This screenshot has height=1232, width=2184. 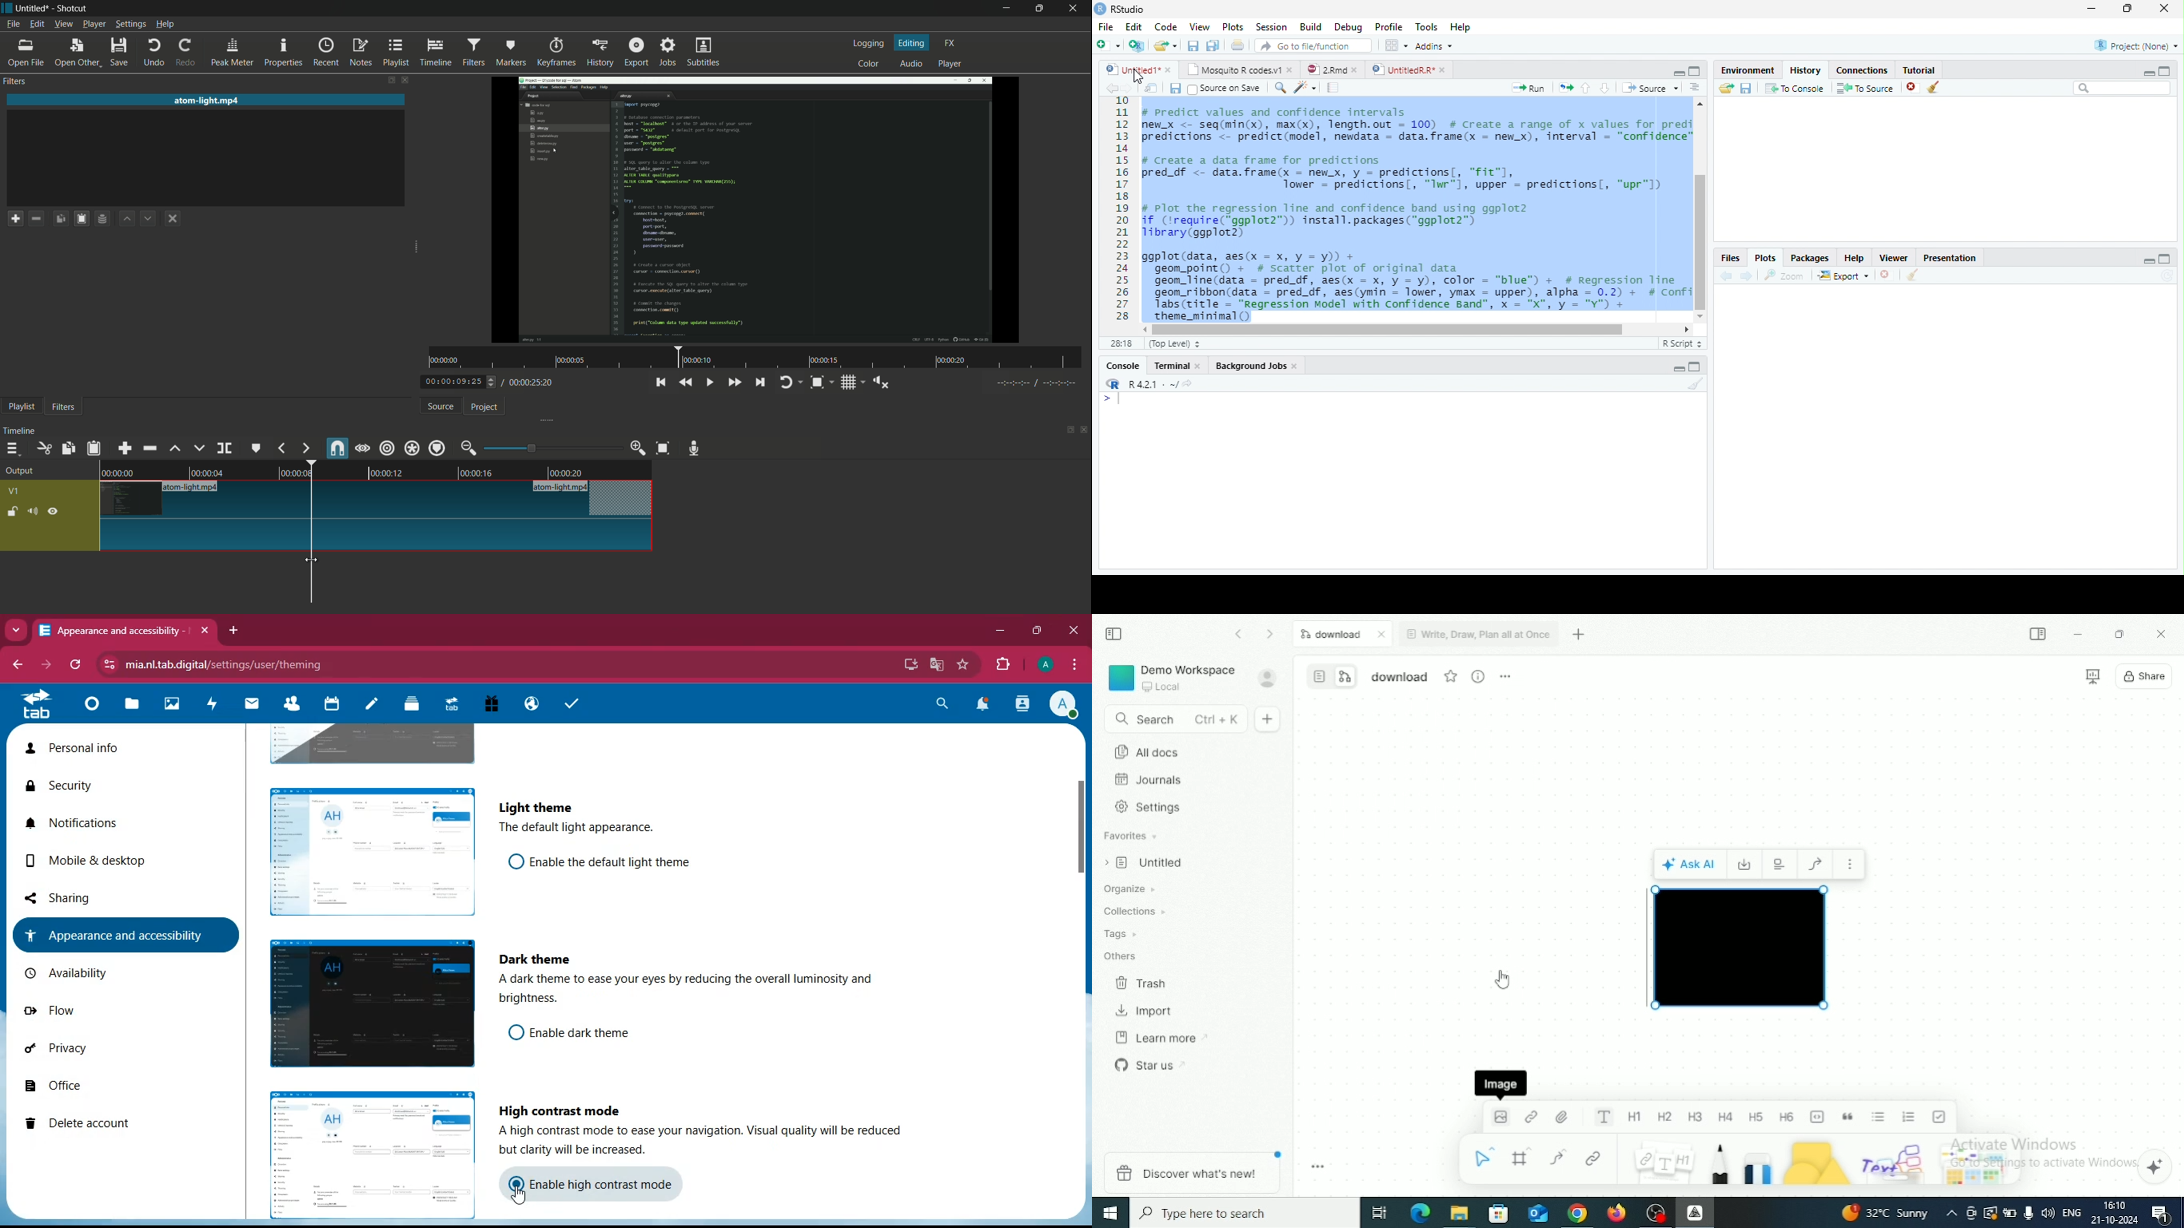 What do you see at coordinates (1435, 46) in the screenshot?
I see `Addins` at bounding box center [1435, 46].